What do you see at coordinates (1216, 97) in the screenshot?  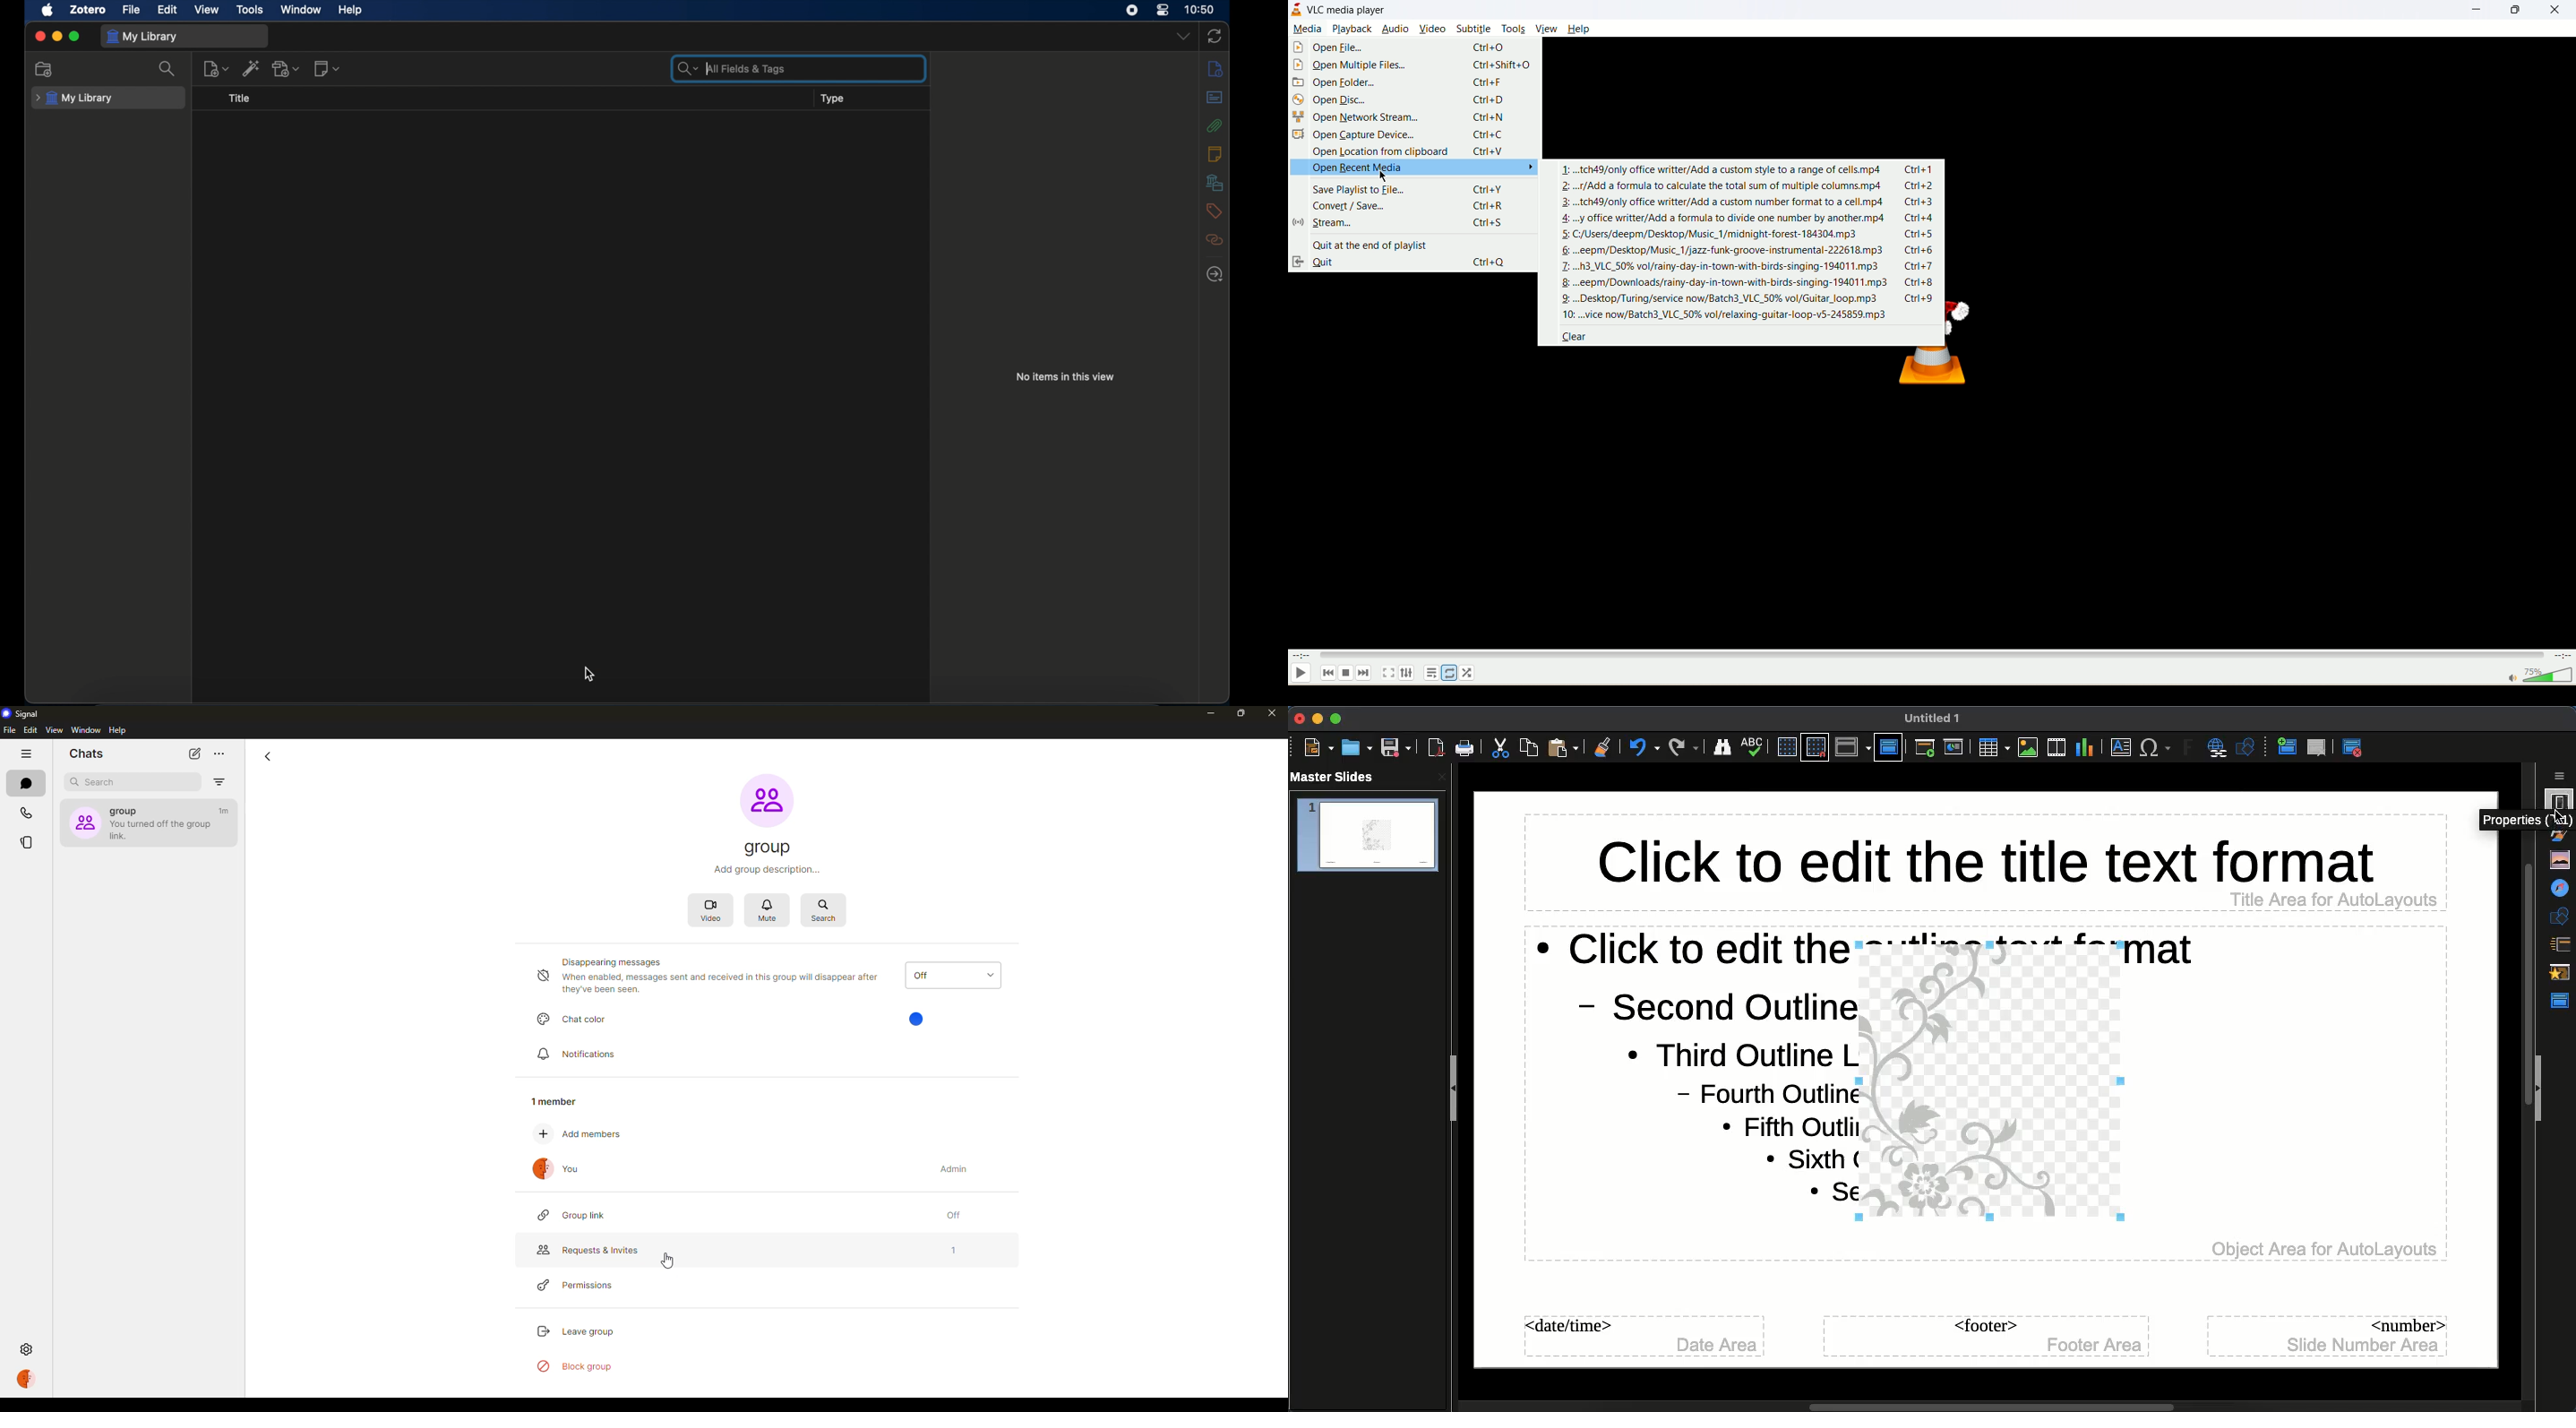 I see `abstract` at bounding box center [1216, 97].